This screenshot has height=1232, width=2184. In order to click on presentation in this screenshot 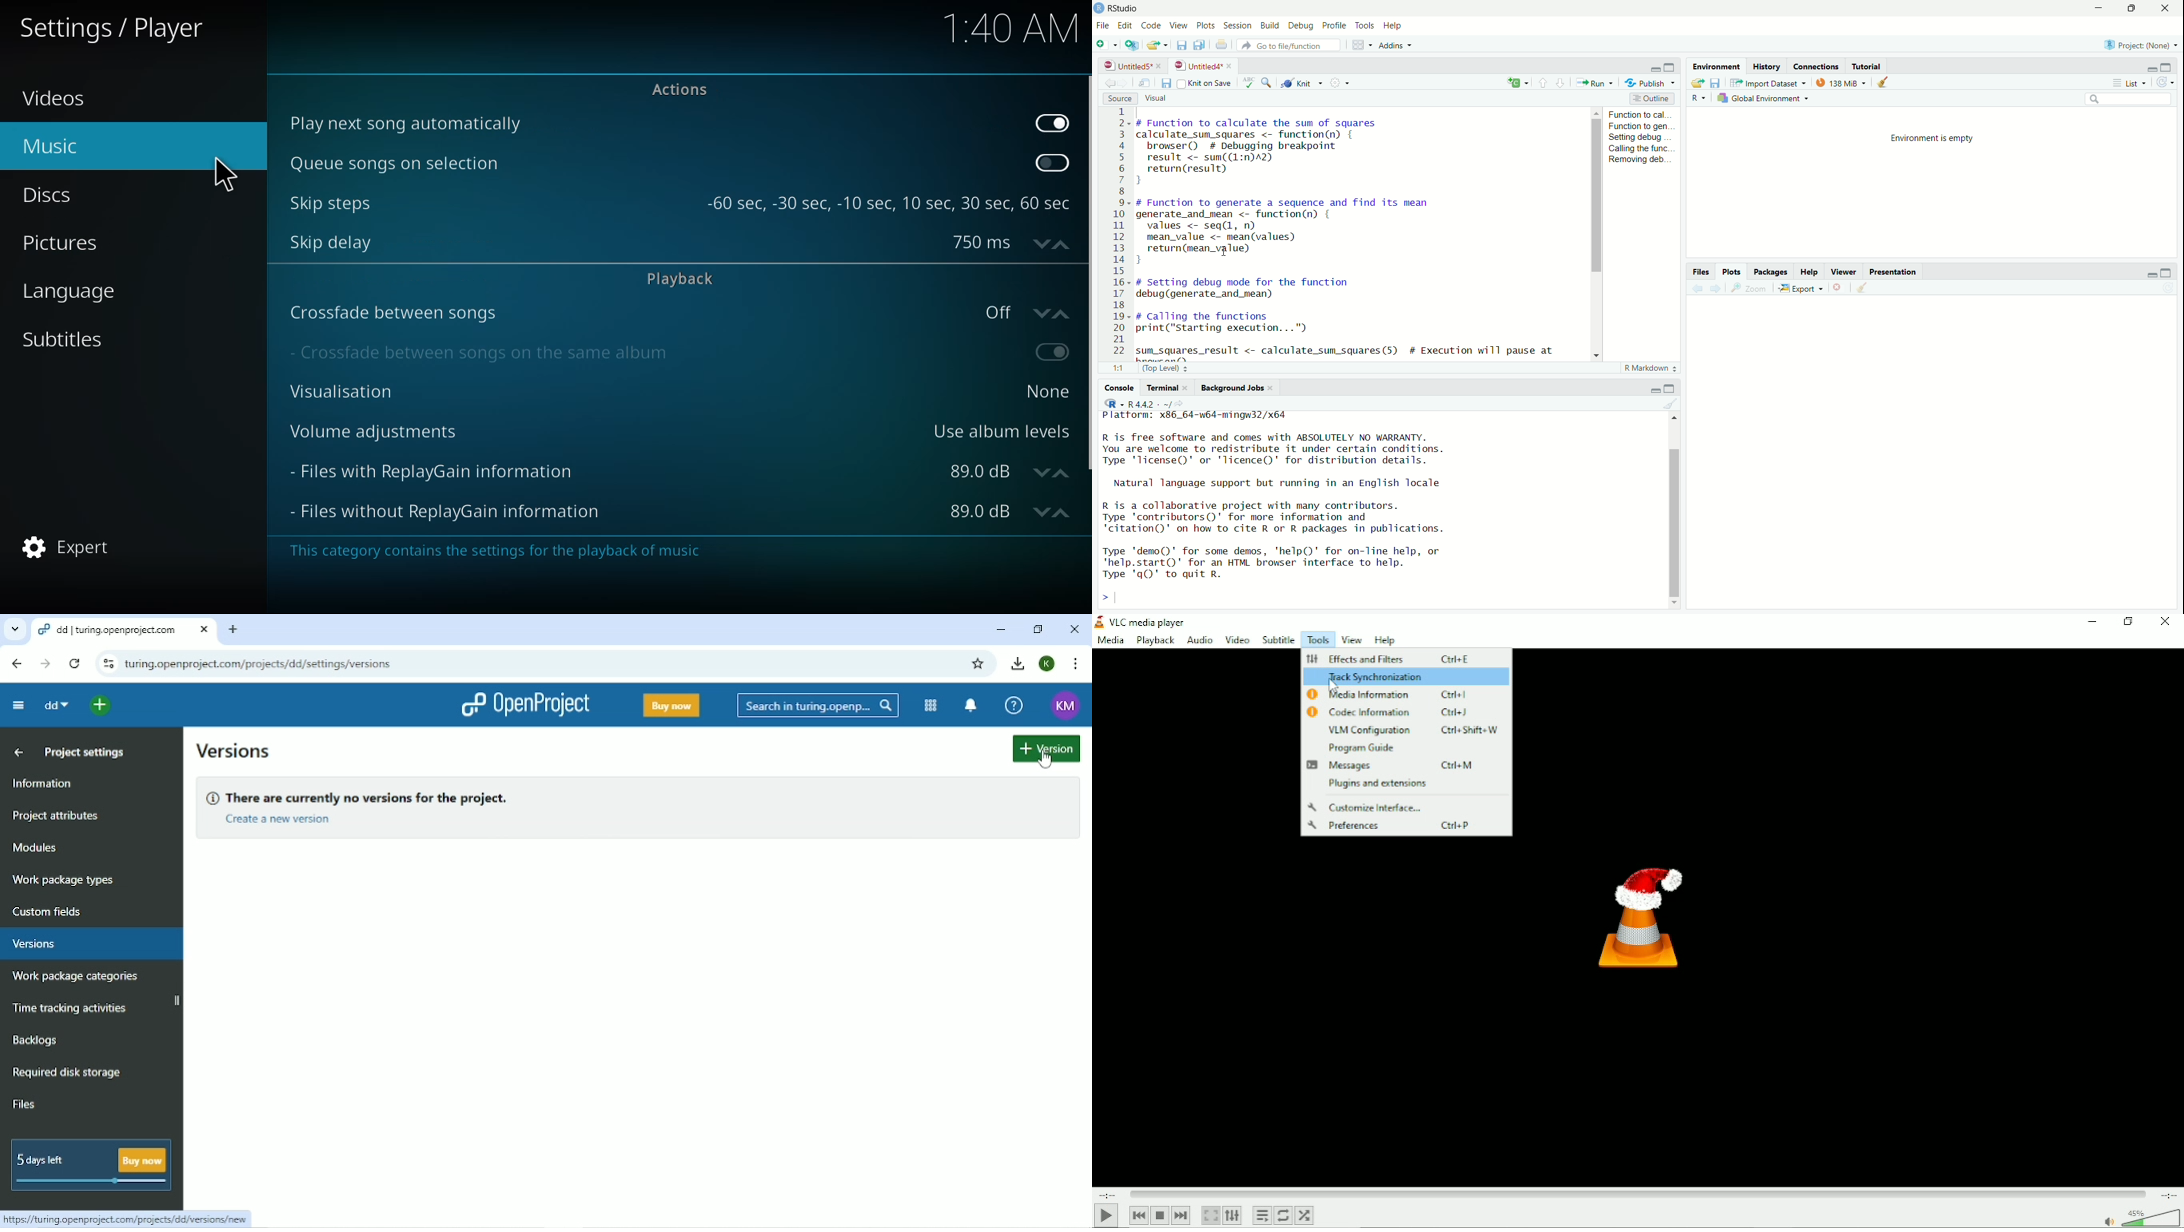, I will do `click(1895, 269)`.